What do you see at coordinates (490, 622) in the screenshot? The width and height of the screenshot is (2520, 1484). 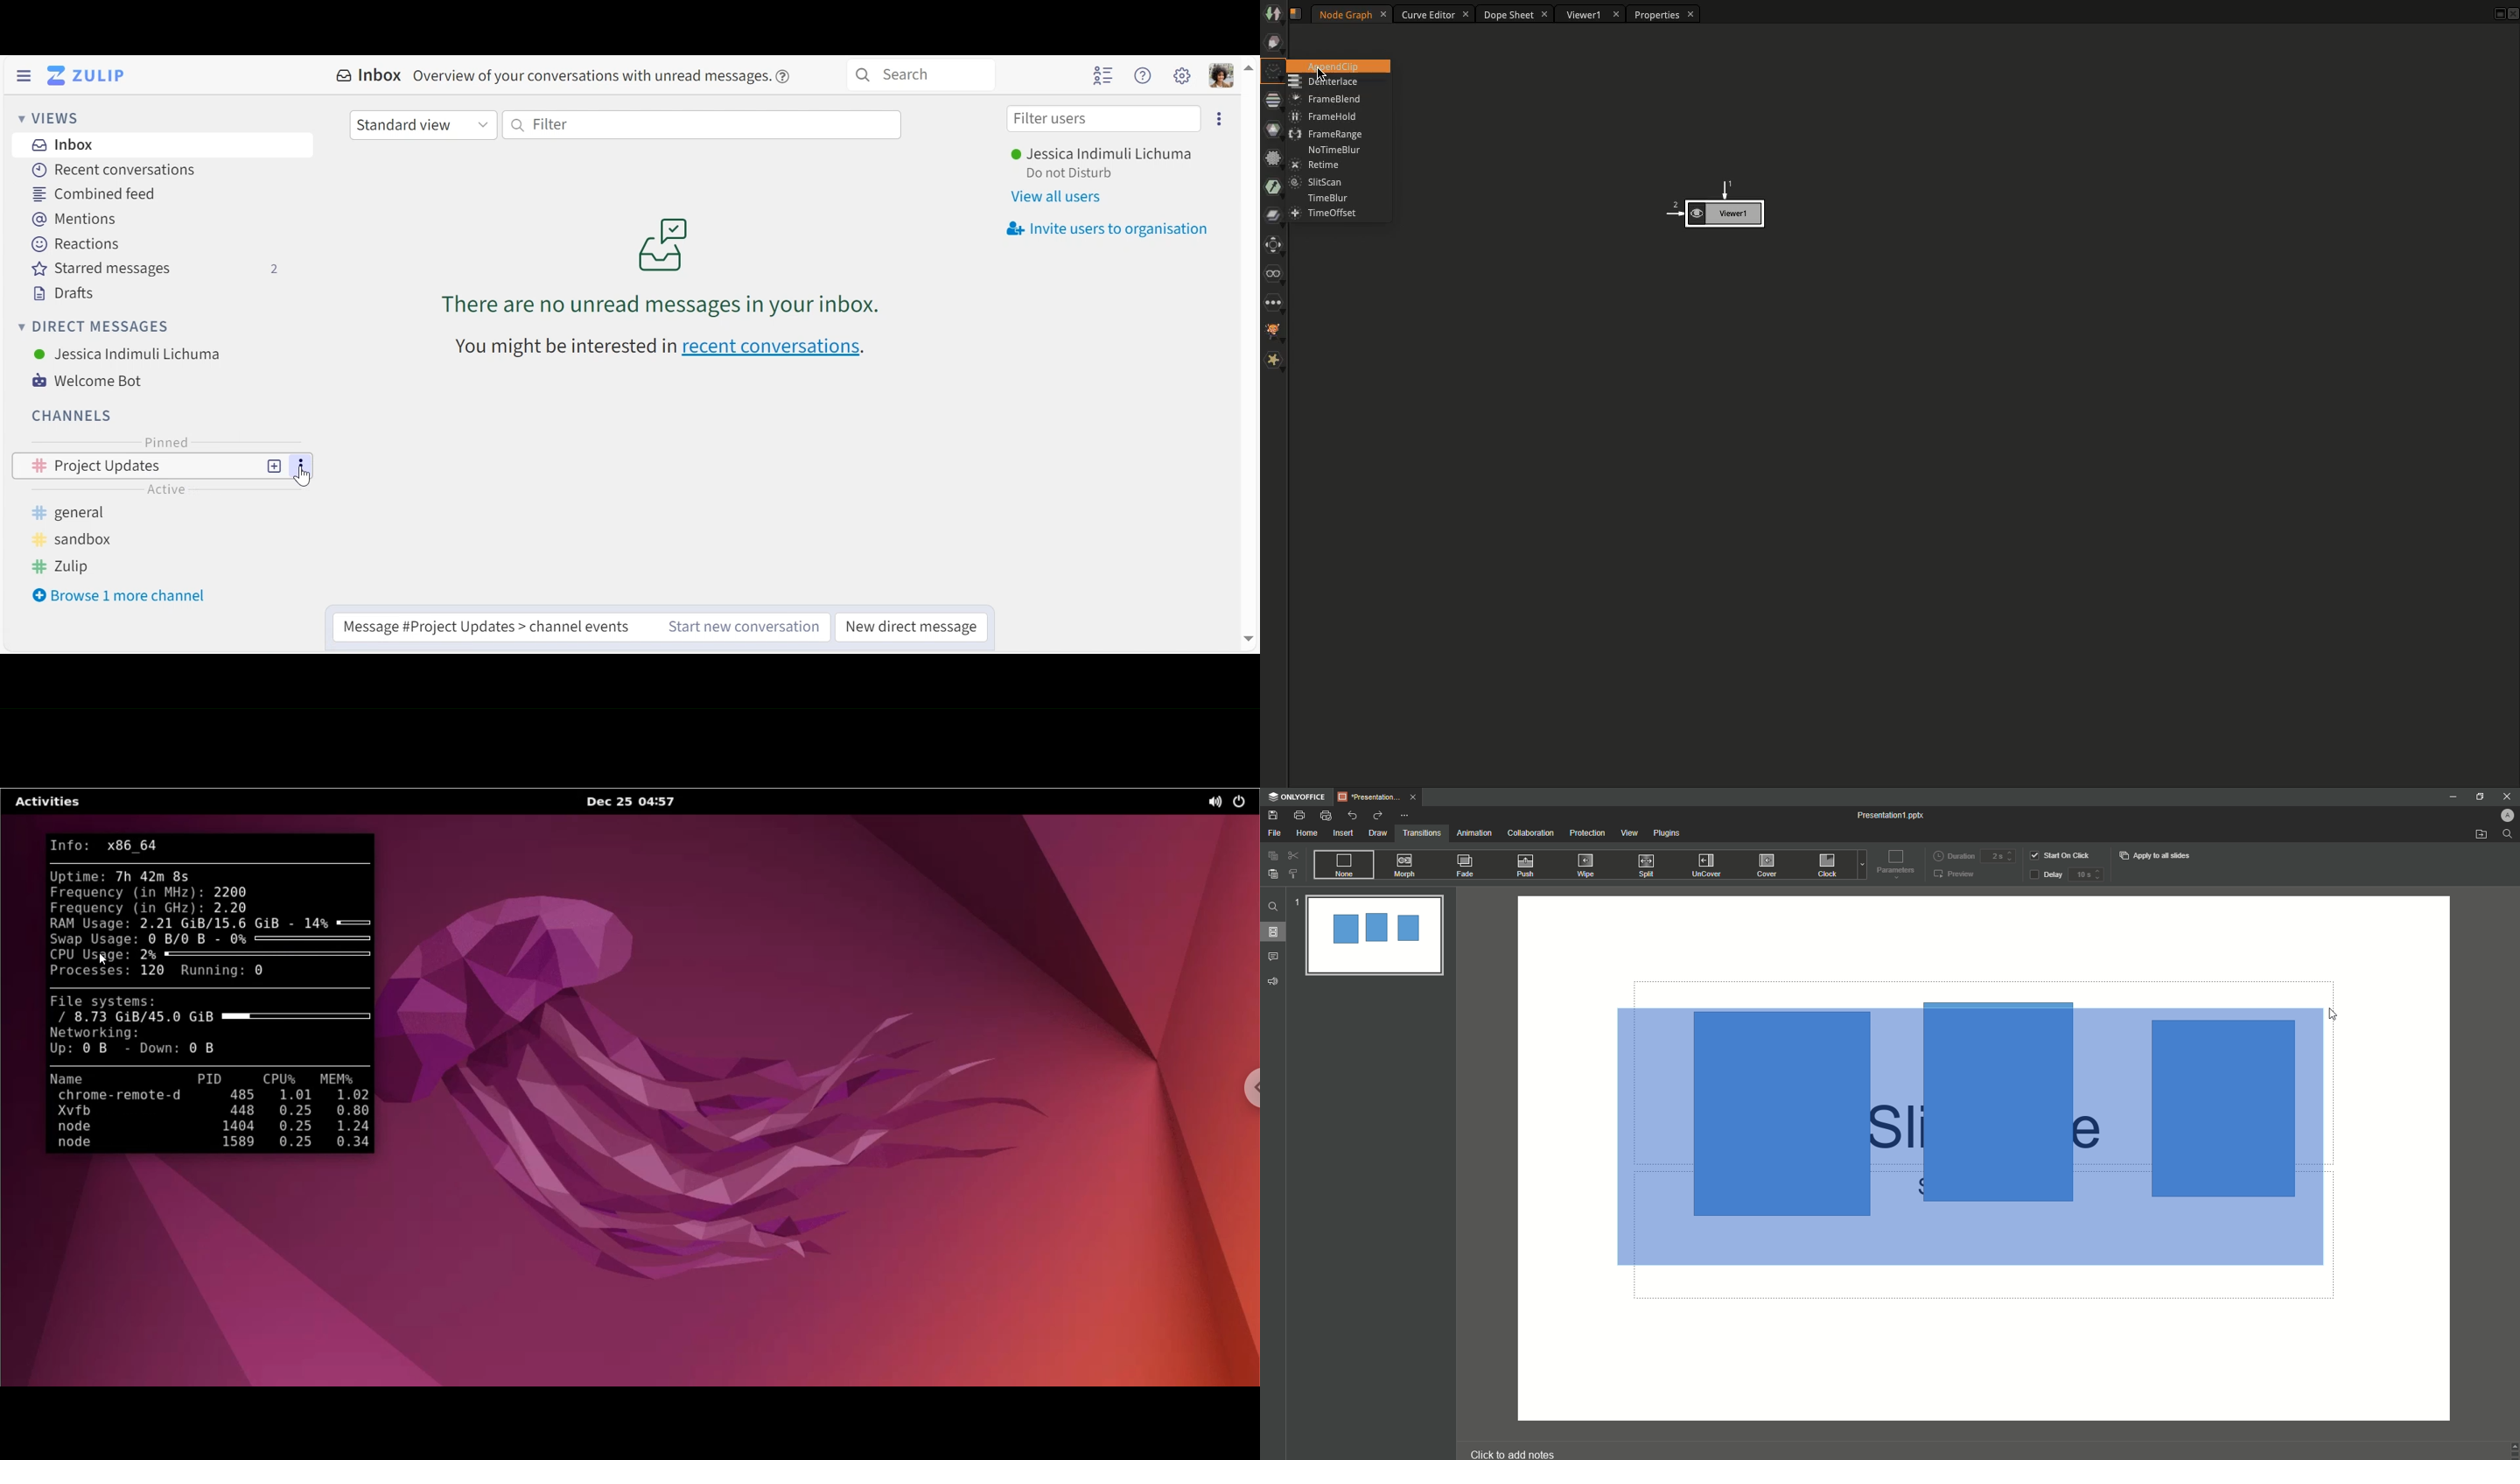 I see `Compose message` at bounding box center [490, 622].